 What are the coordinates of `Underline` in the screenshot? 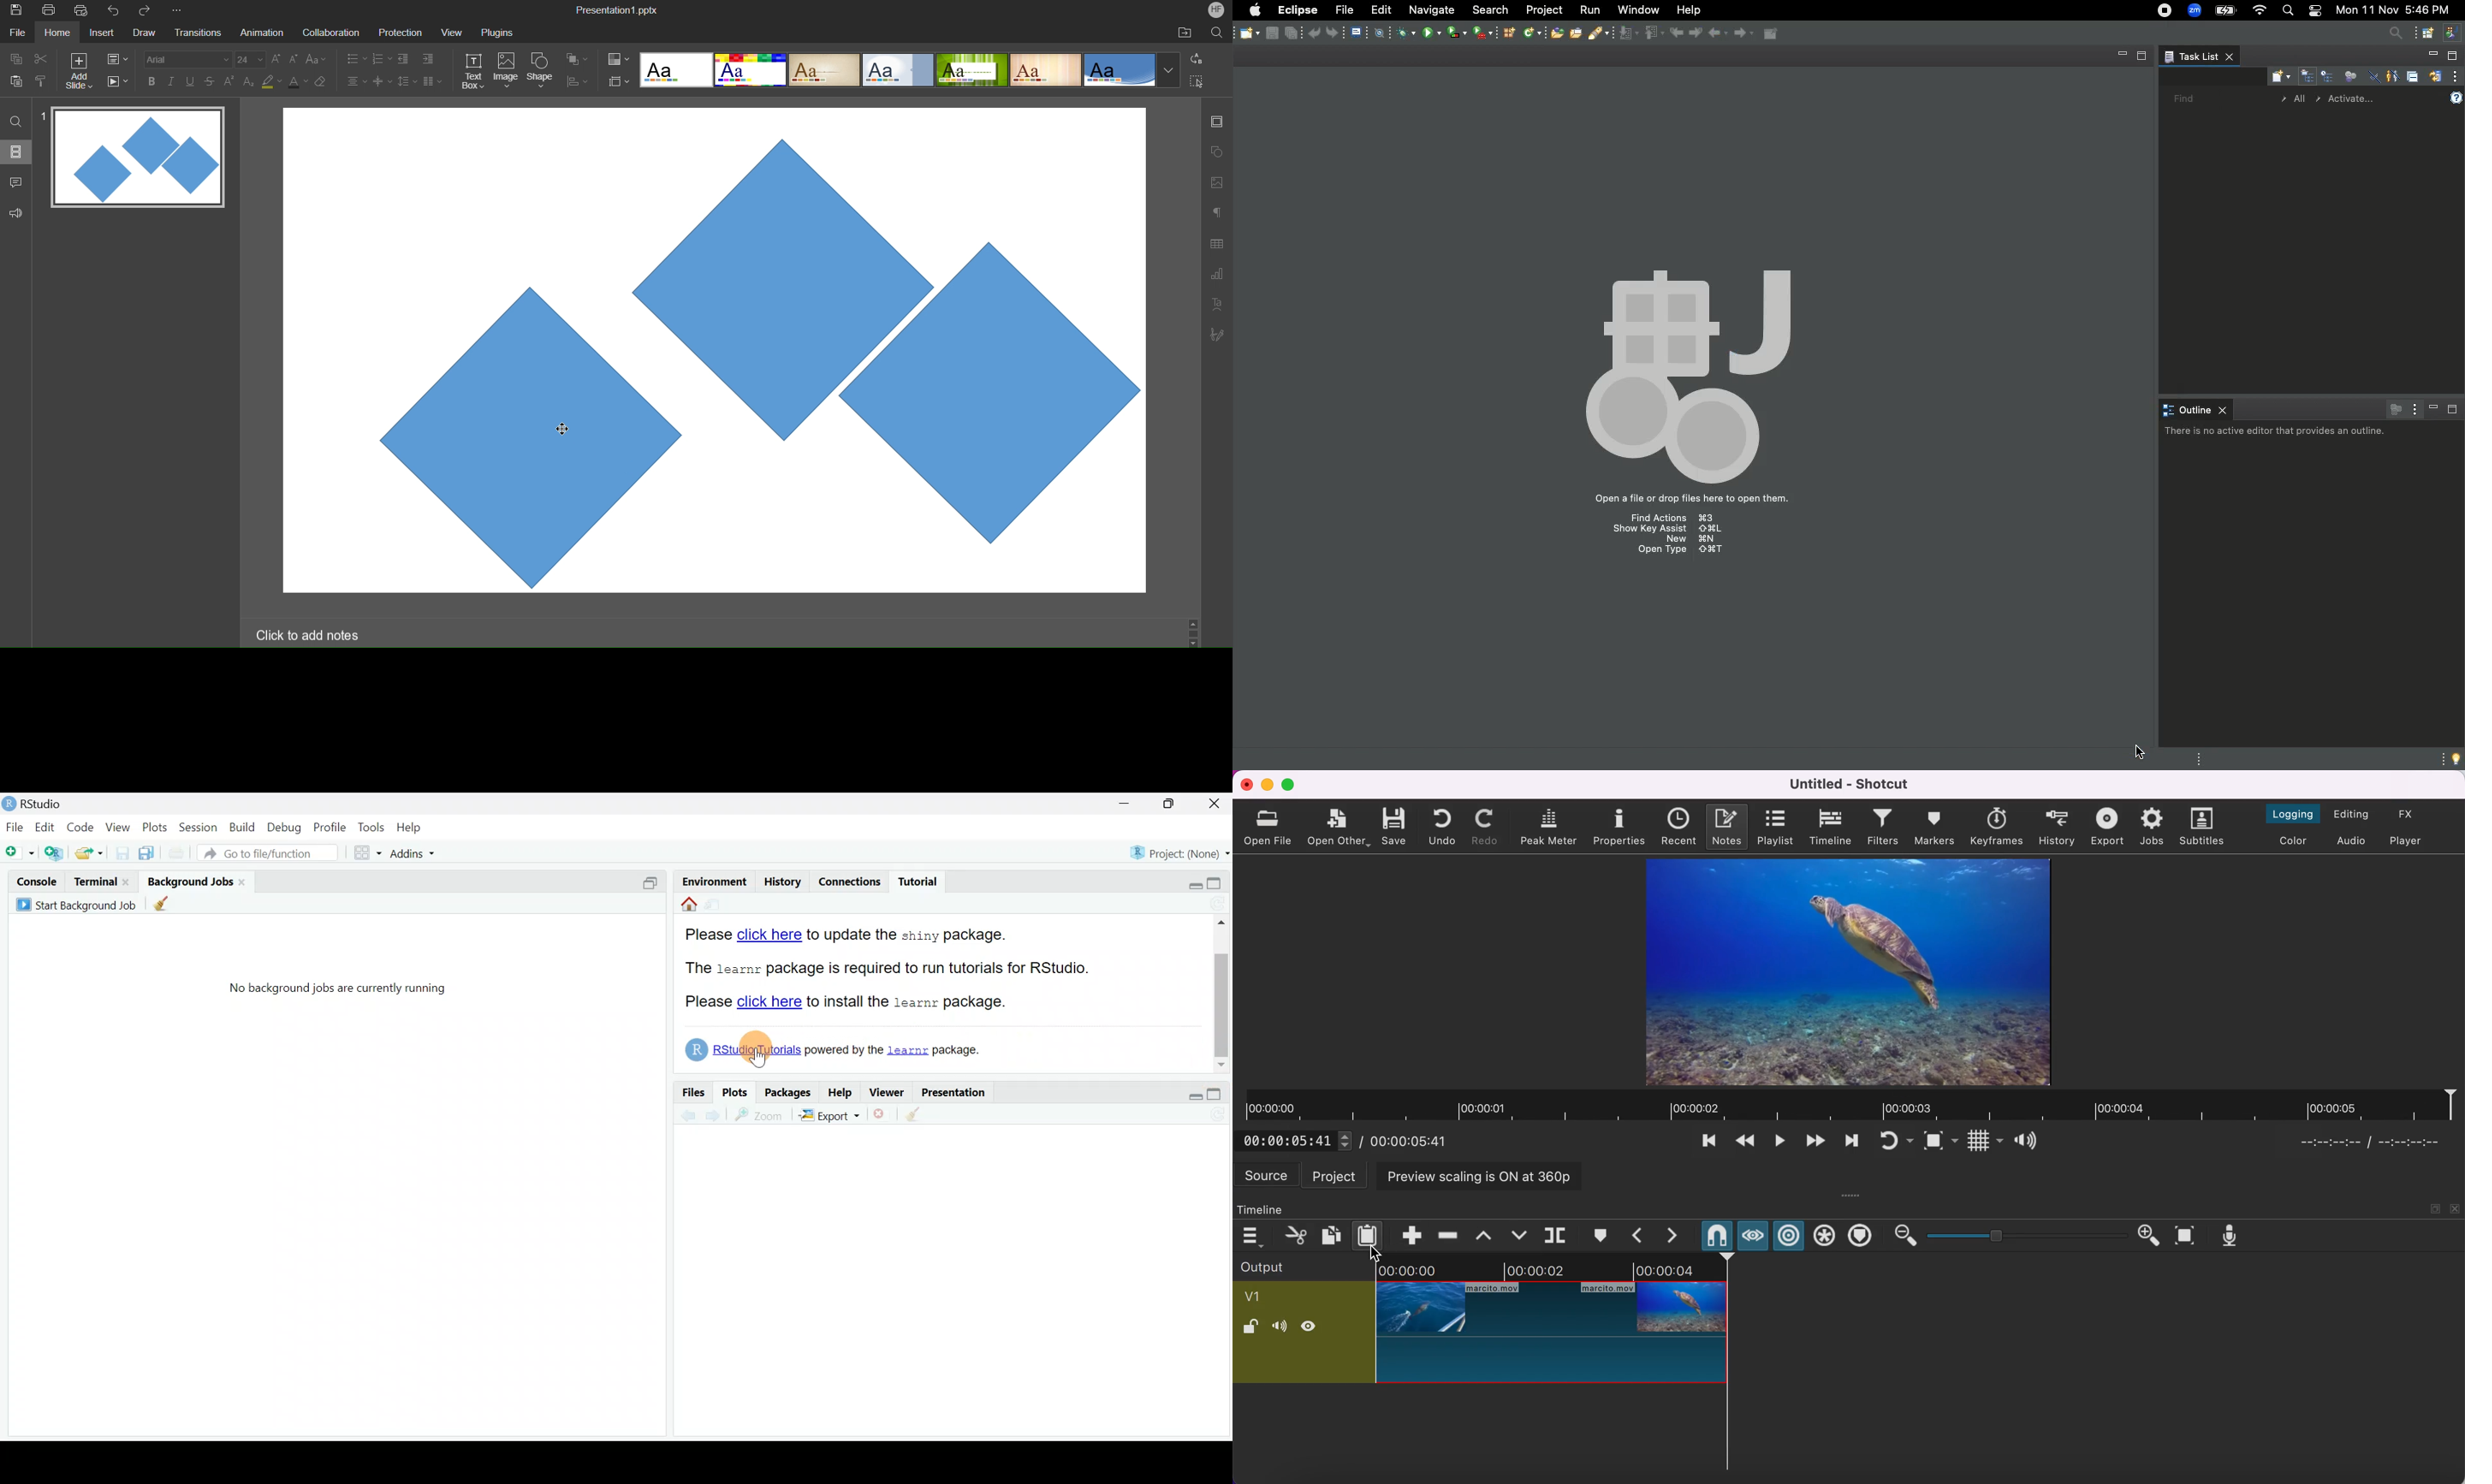 It's located at (191, 82).